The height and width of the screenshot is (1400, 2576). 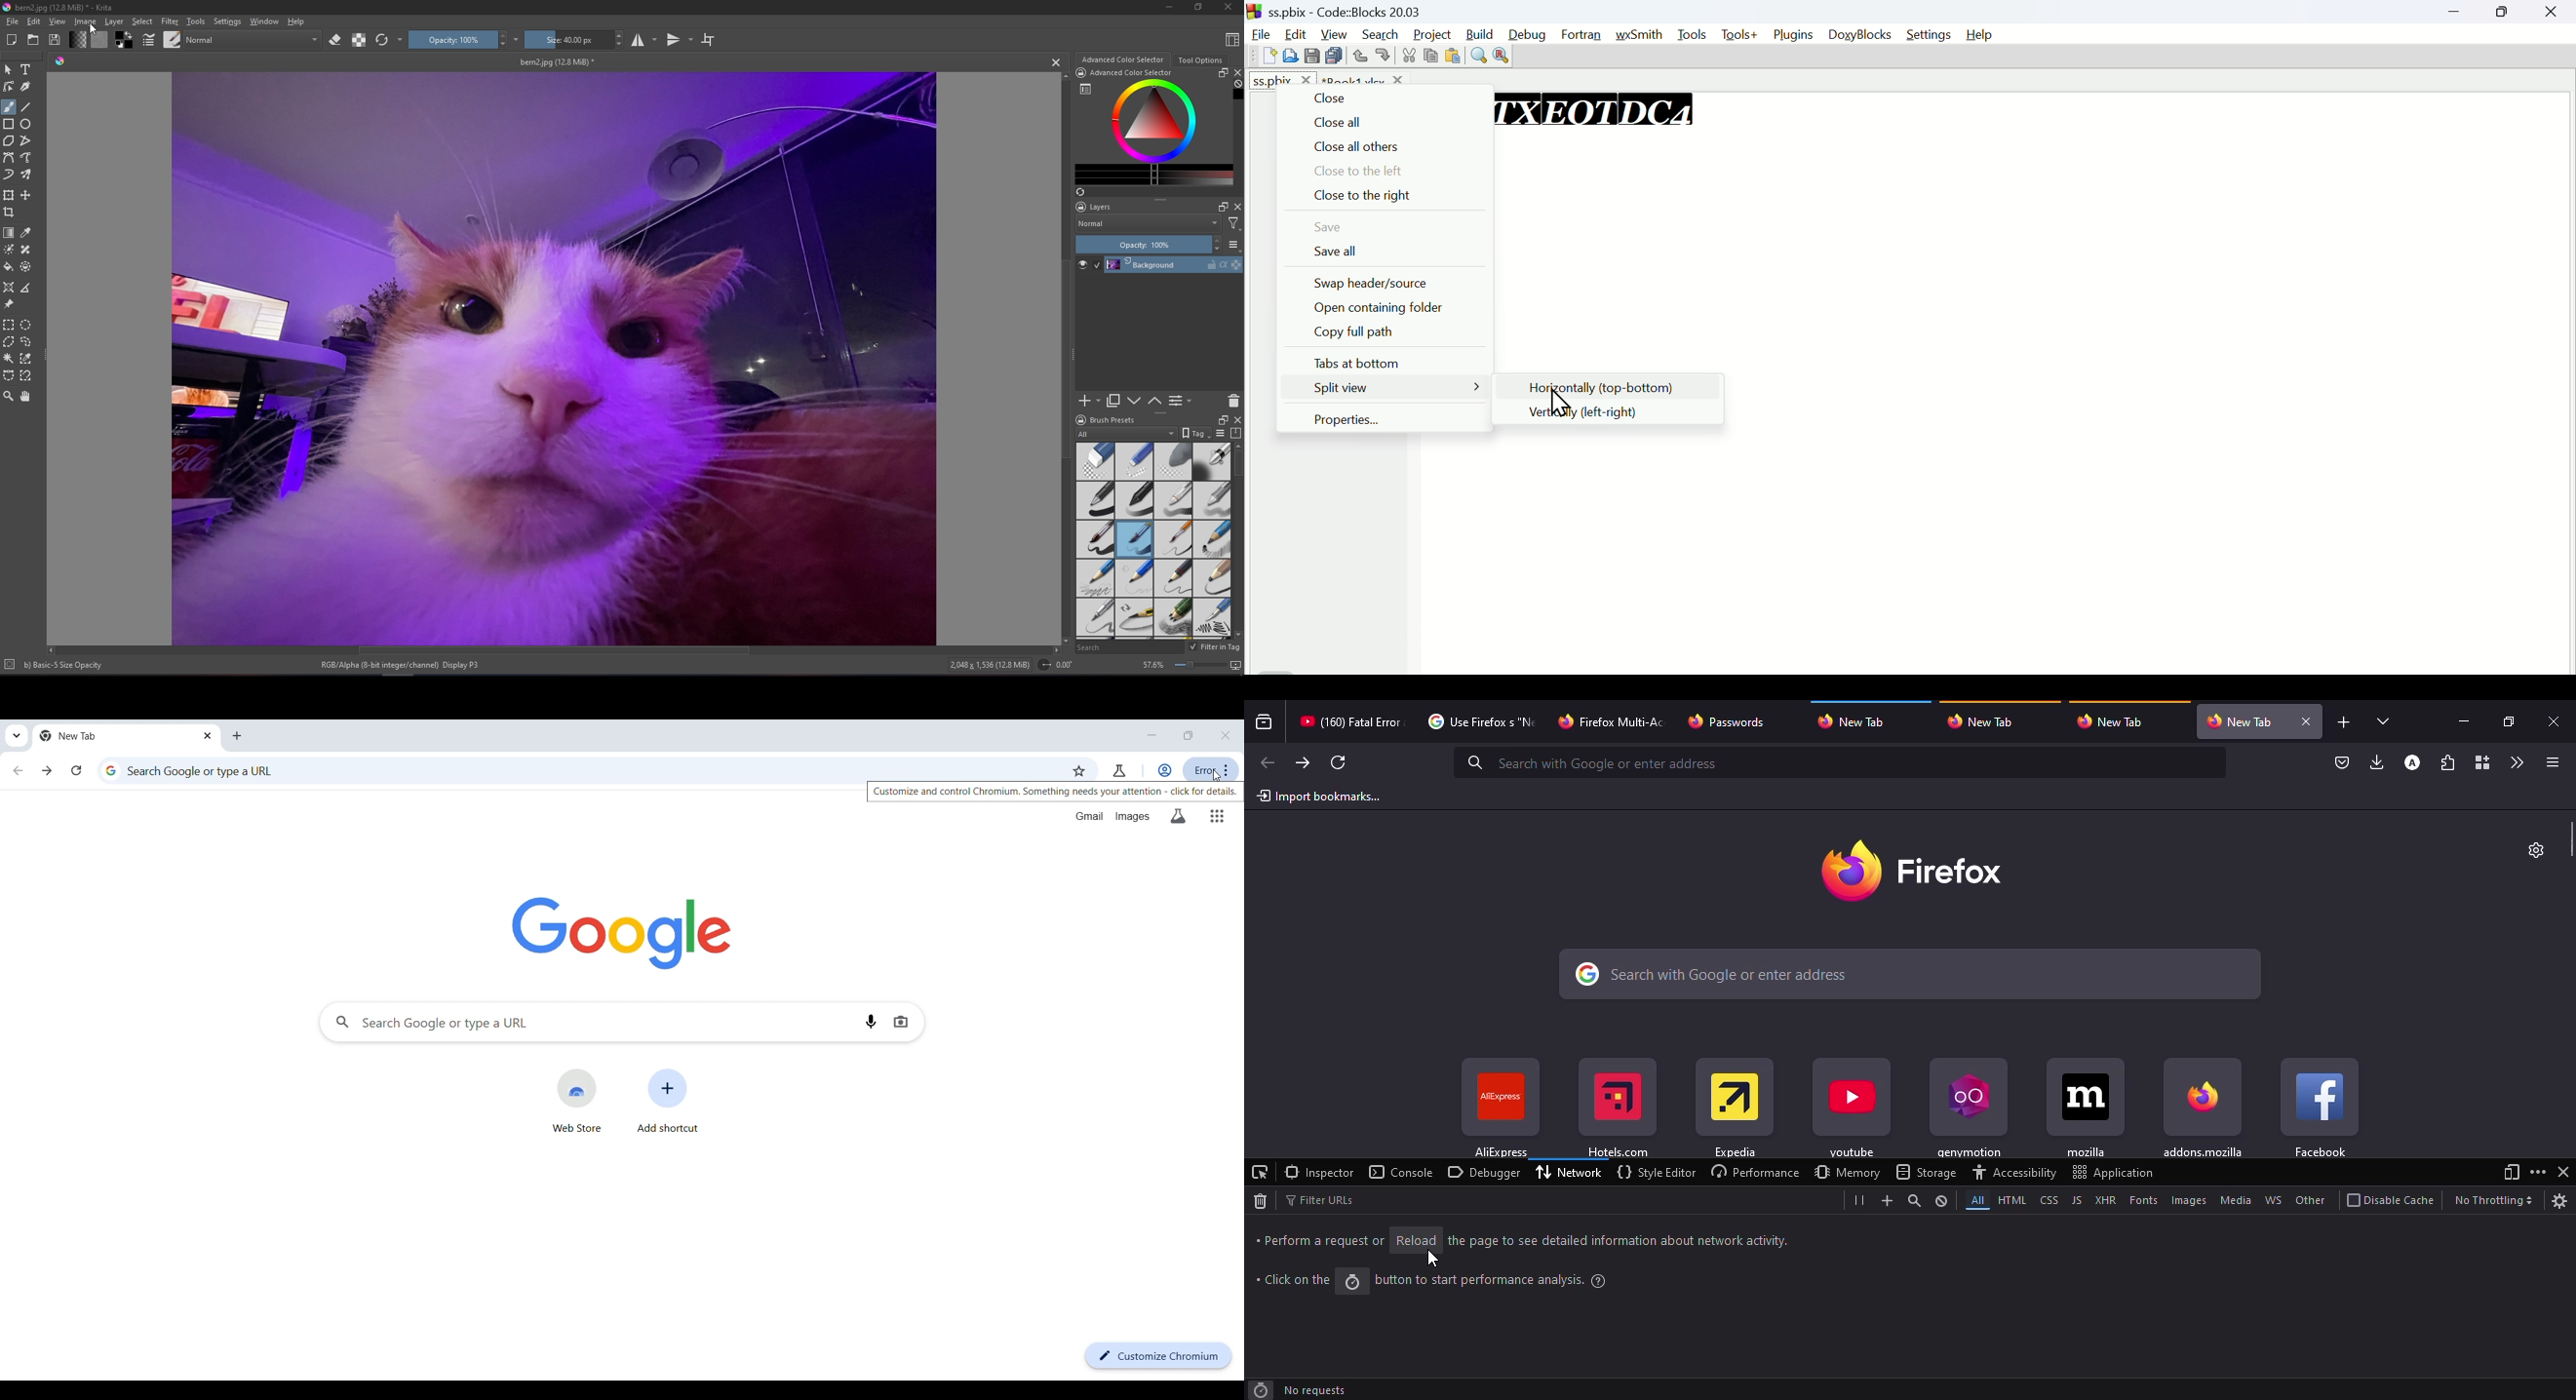 What do you see at coordinates (1266, 55) in the screenshot?
I see `New file` at bounding box center [1266, 55].